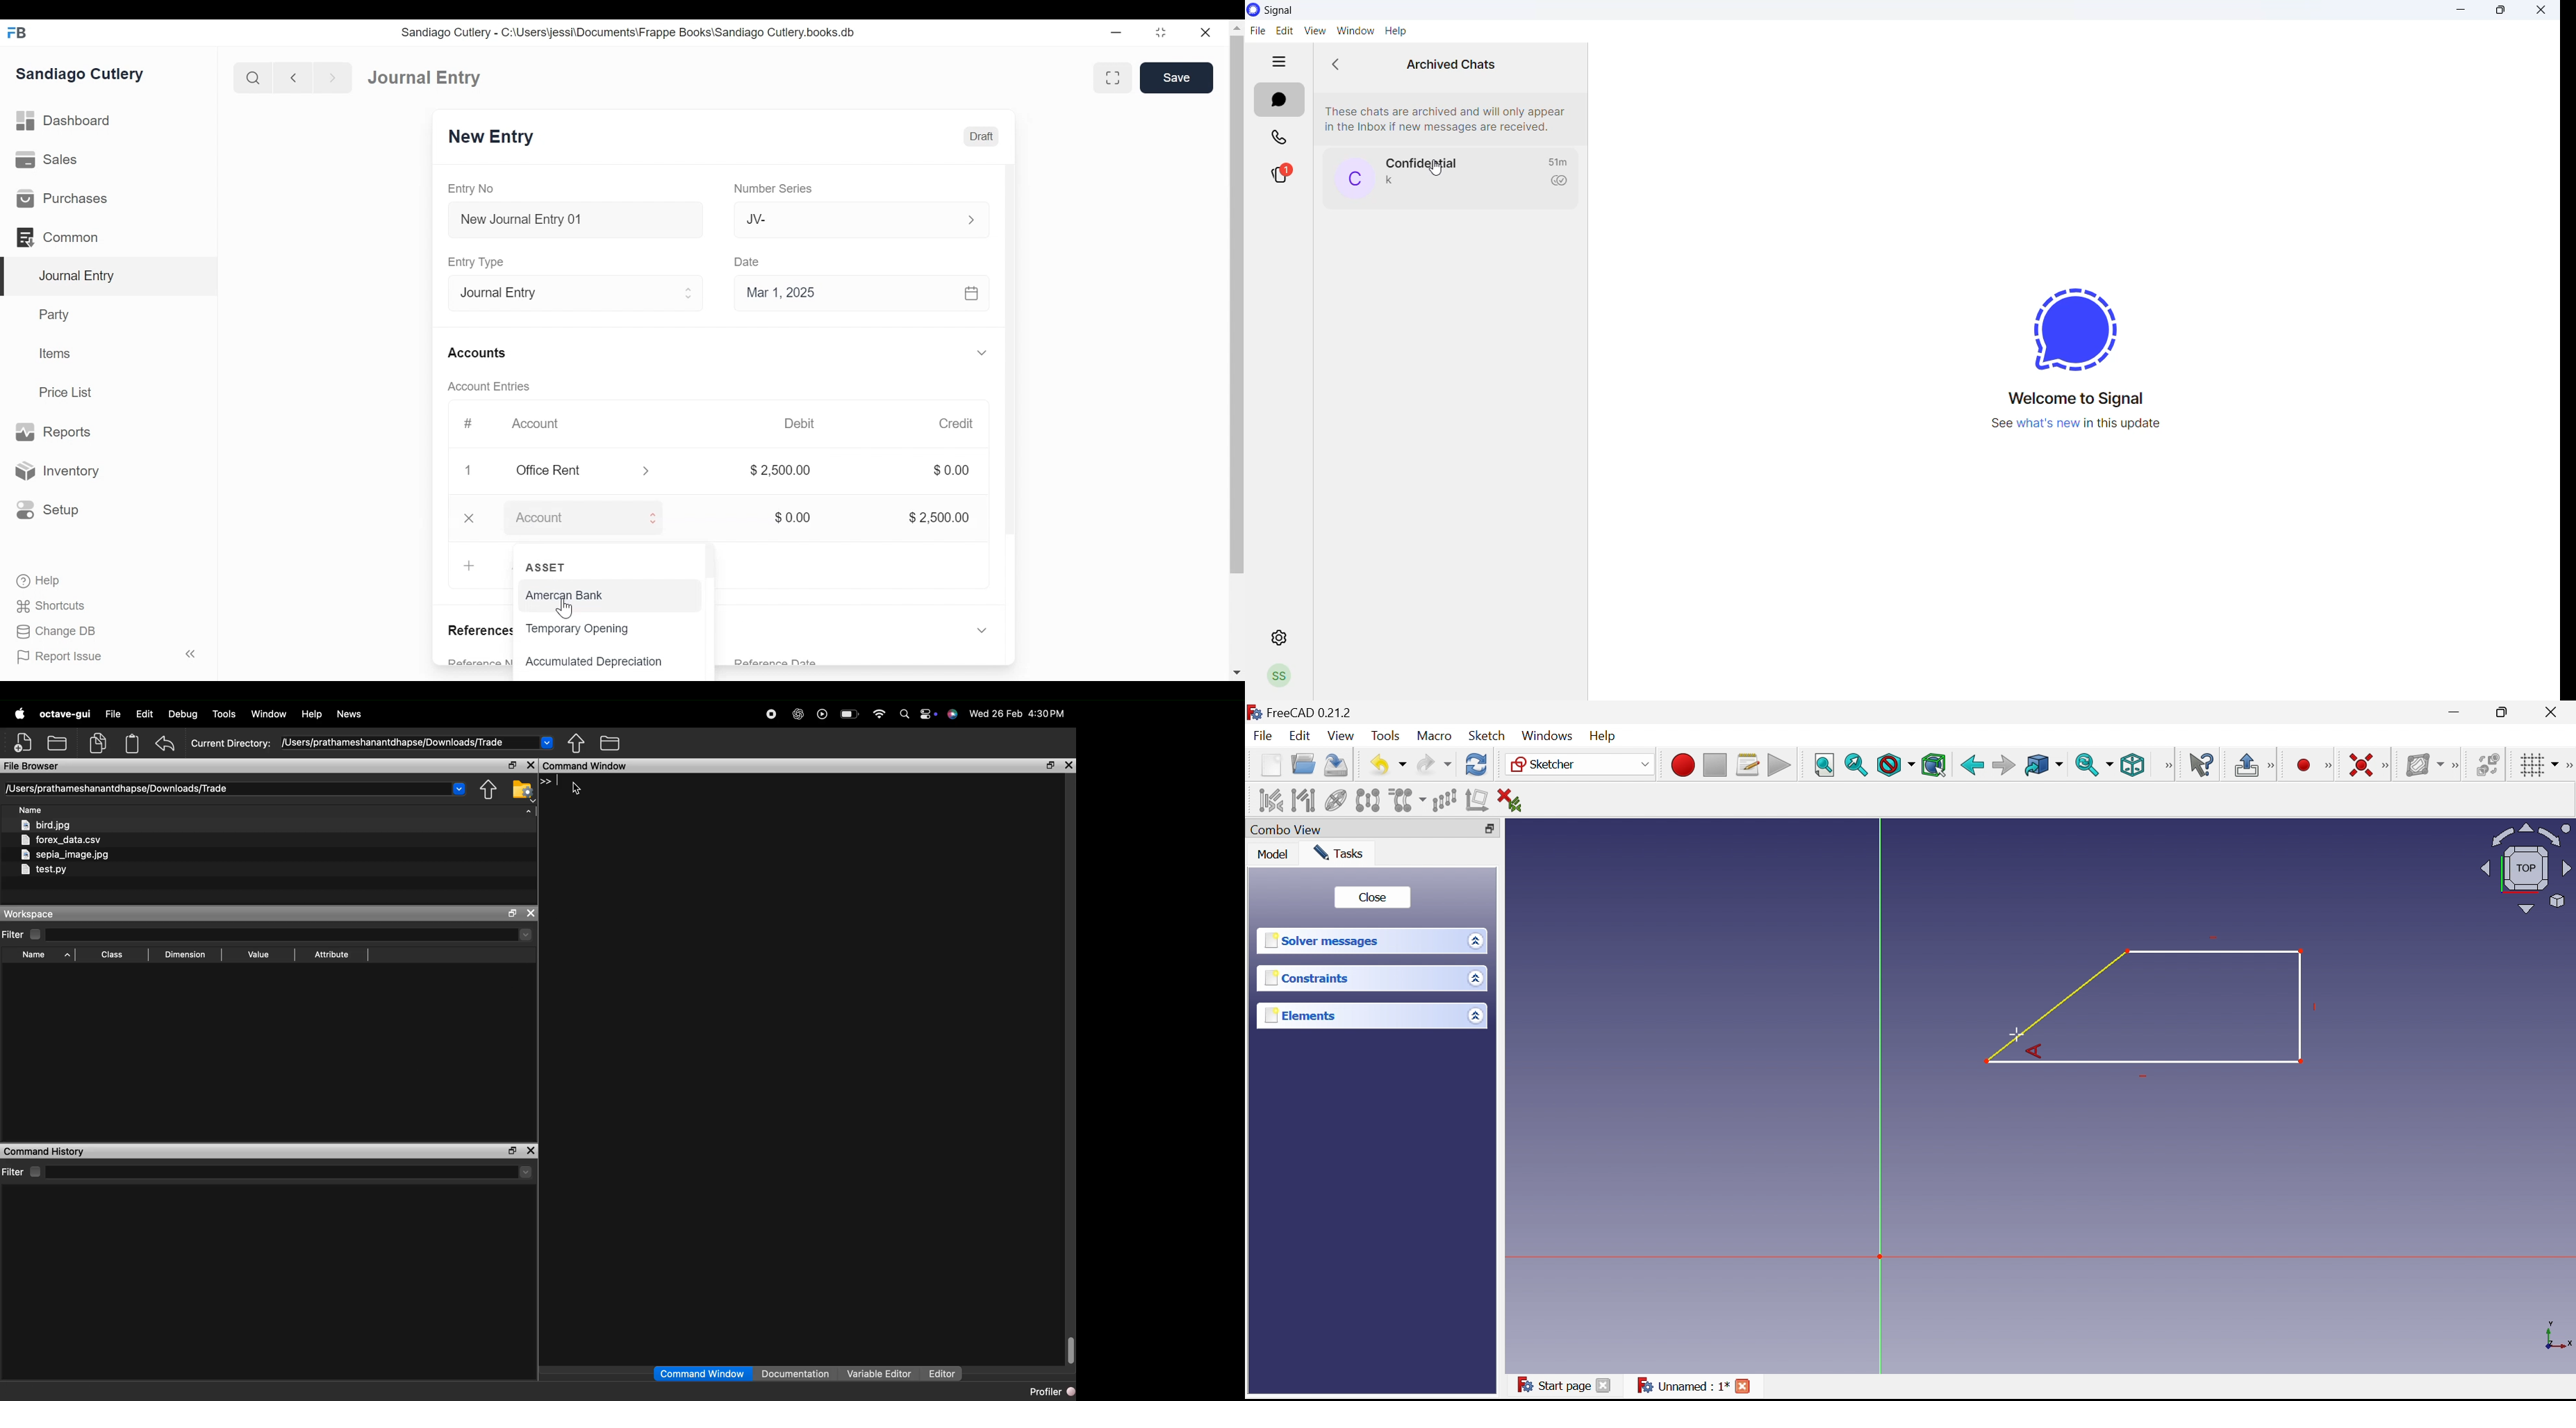  I want to click on close, so click(1203, 31).